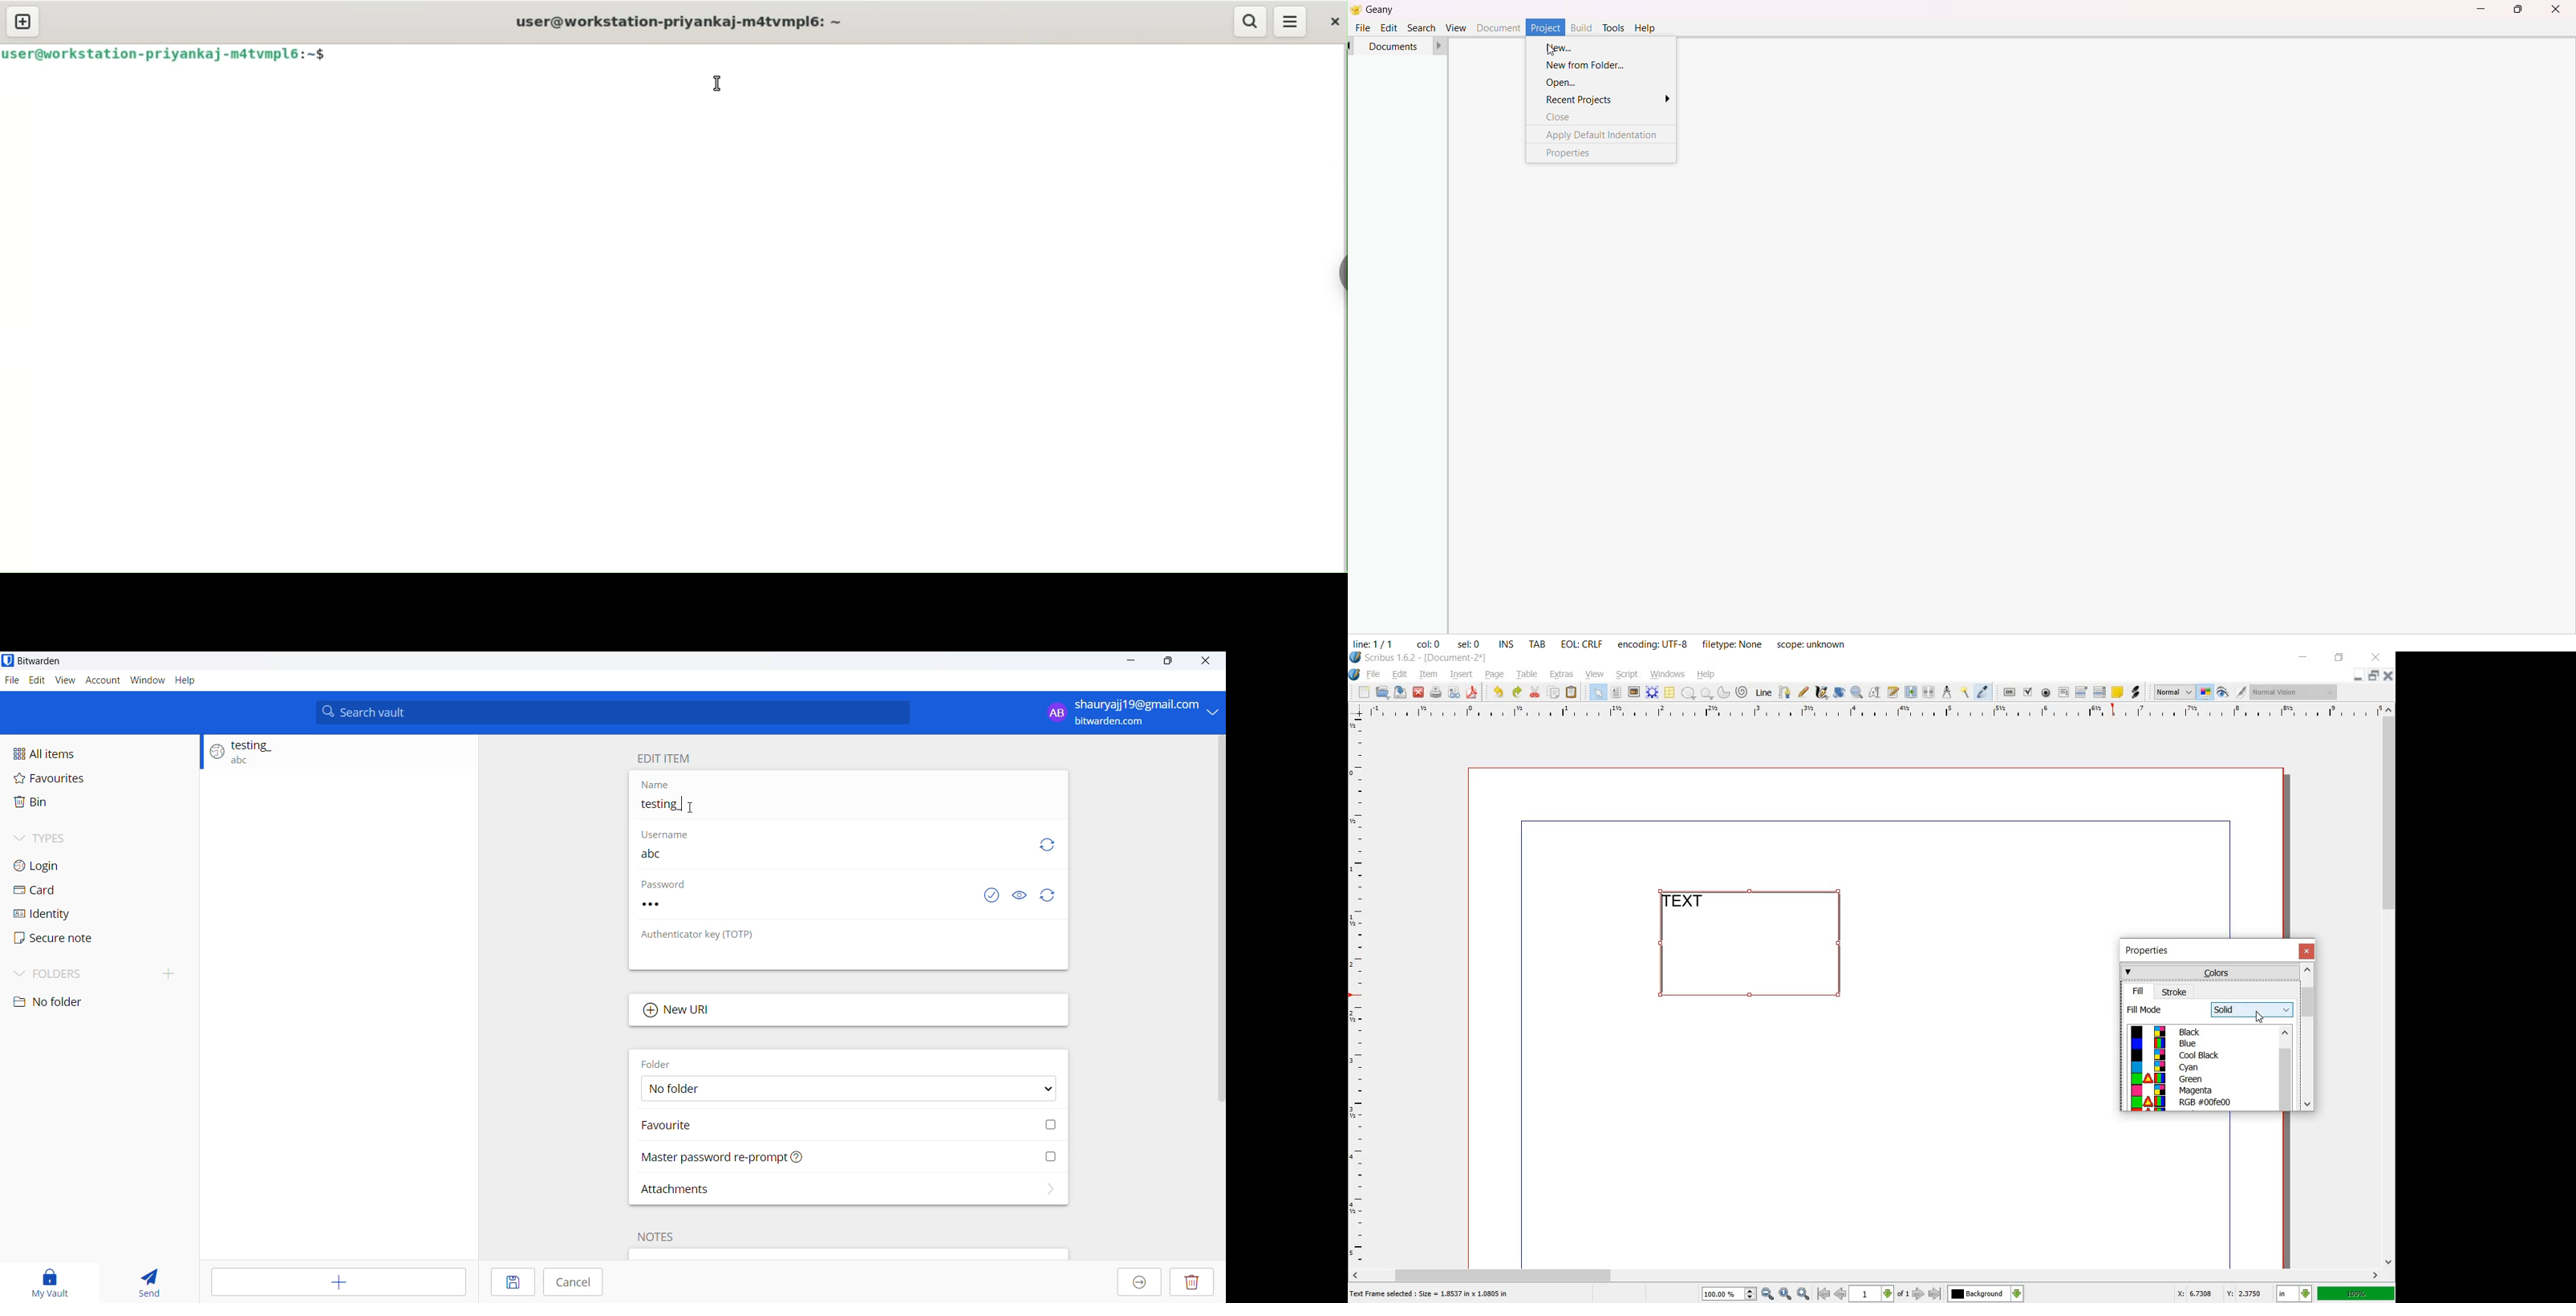  Describe the element at coordinates (2307, 951) in the screenshot. I see `close` at that location.